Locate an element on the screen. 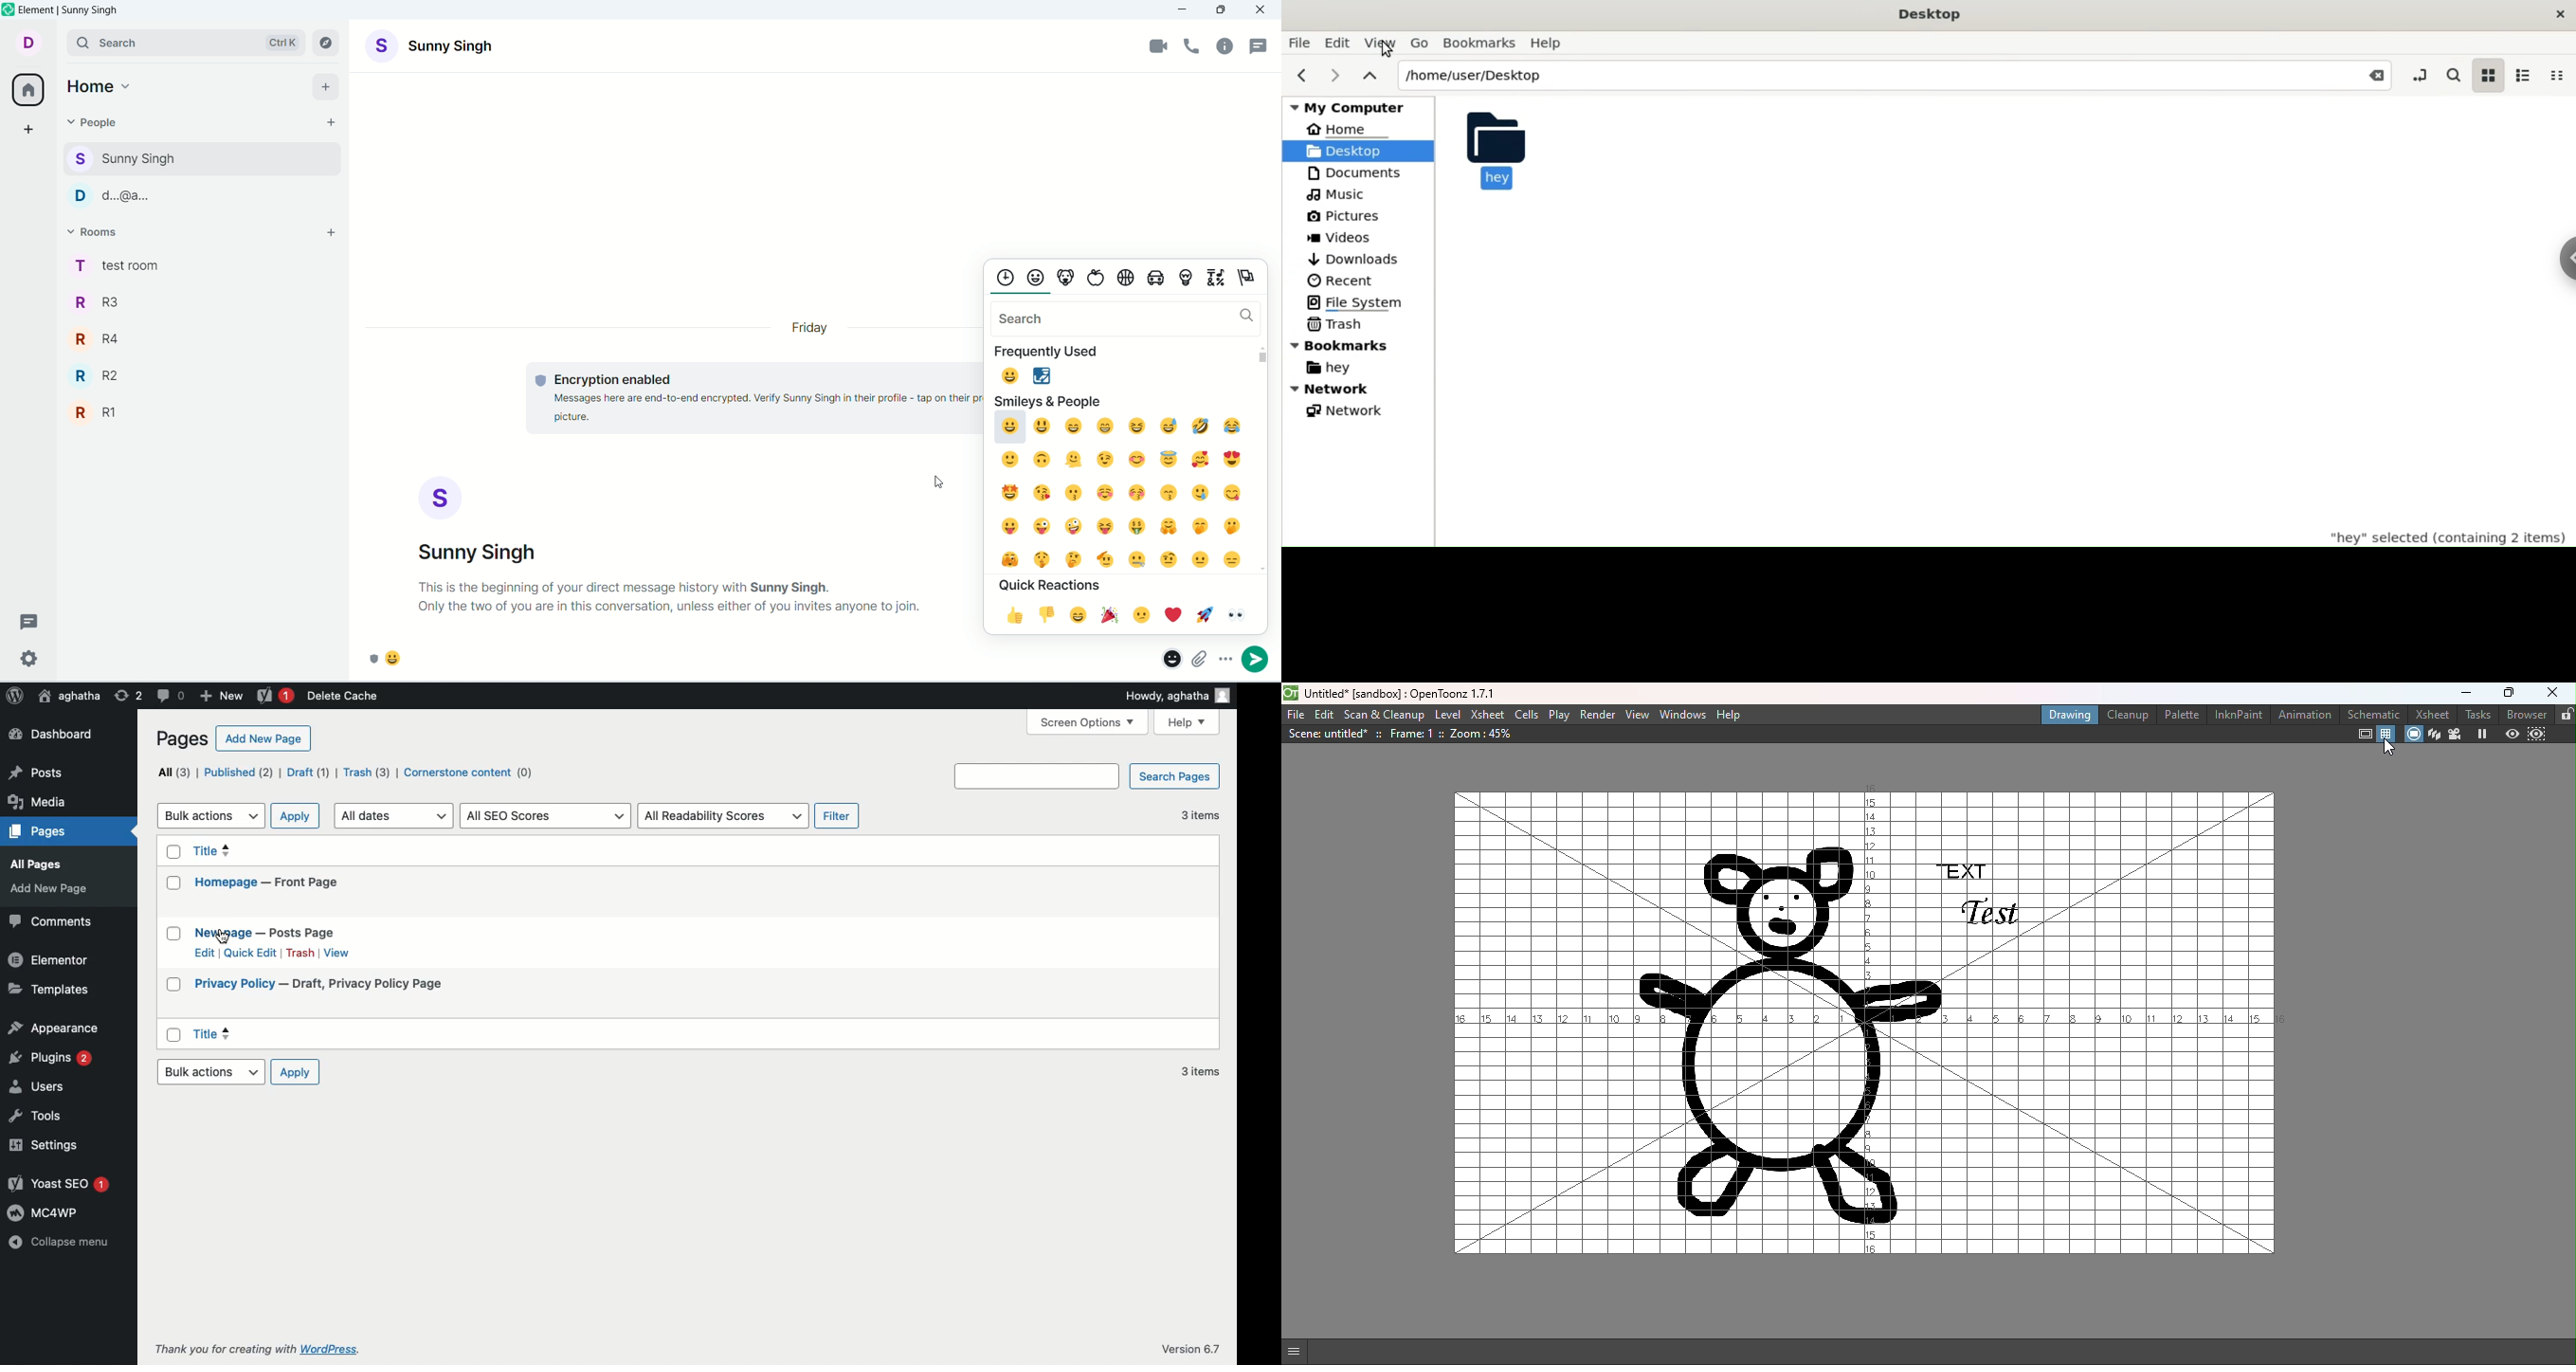  d...@... is located at coordinates (198, 194).